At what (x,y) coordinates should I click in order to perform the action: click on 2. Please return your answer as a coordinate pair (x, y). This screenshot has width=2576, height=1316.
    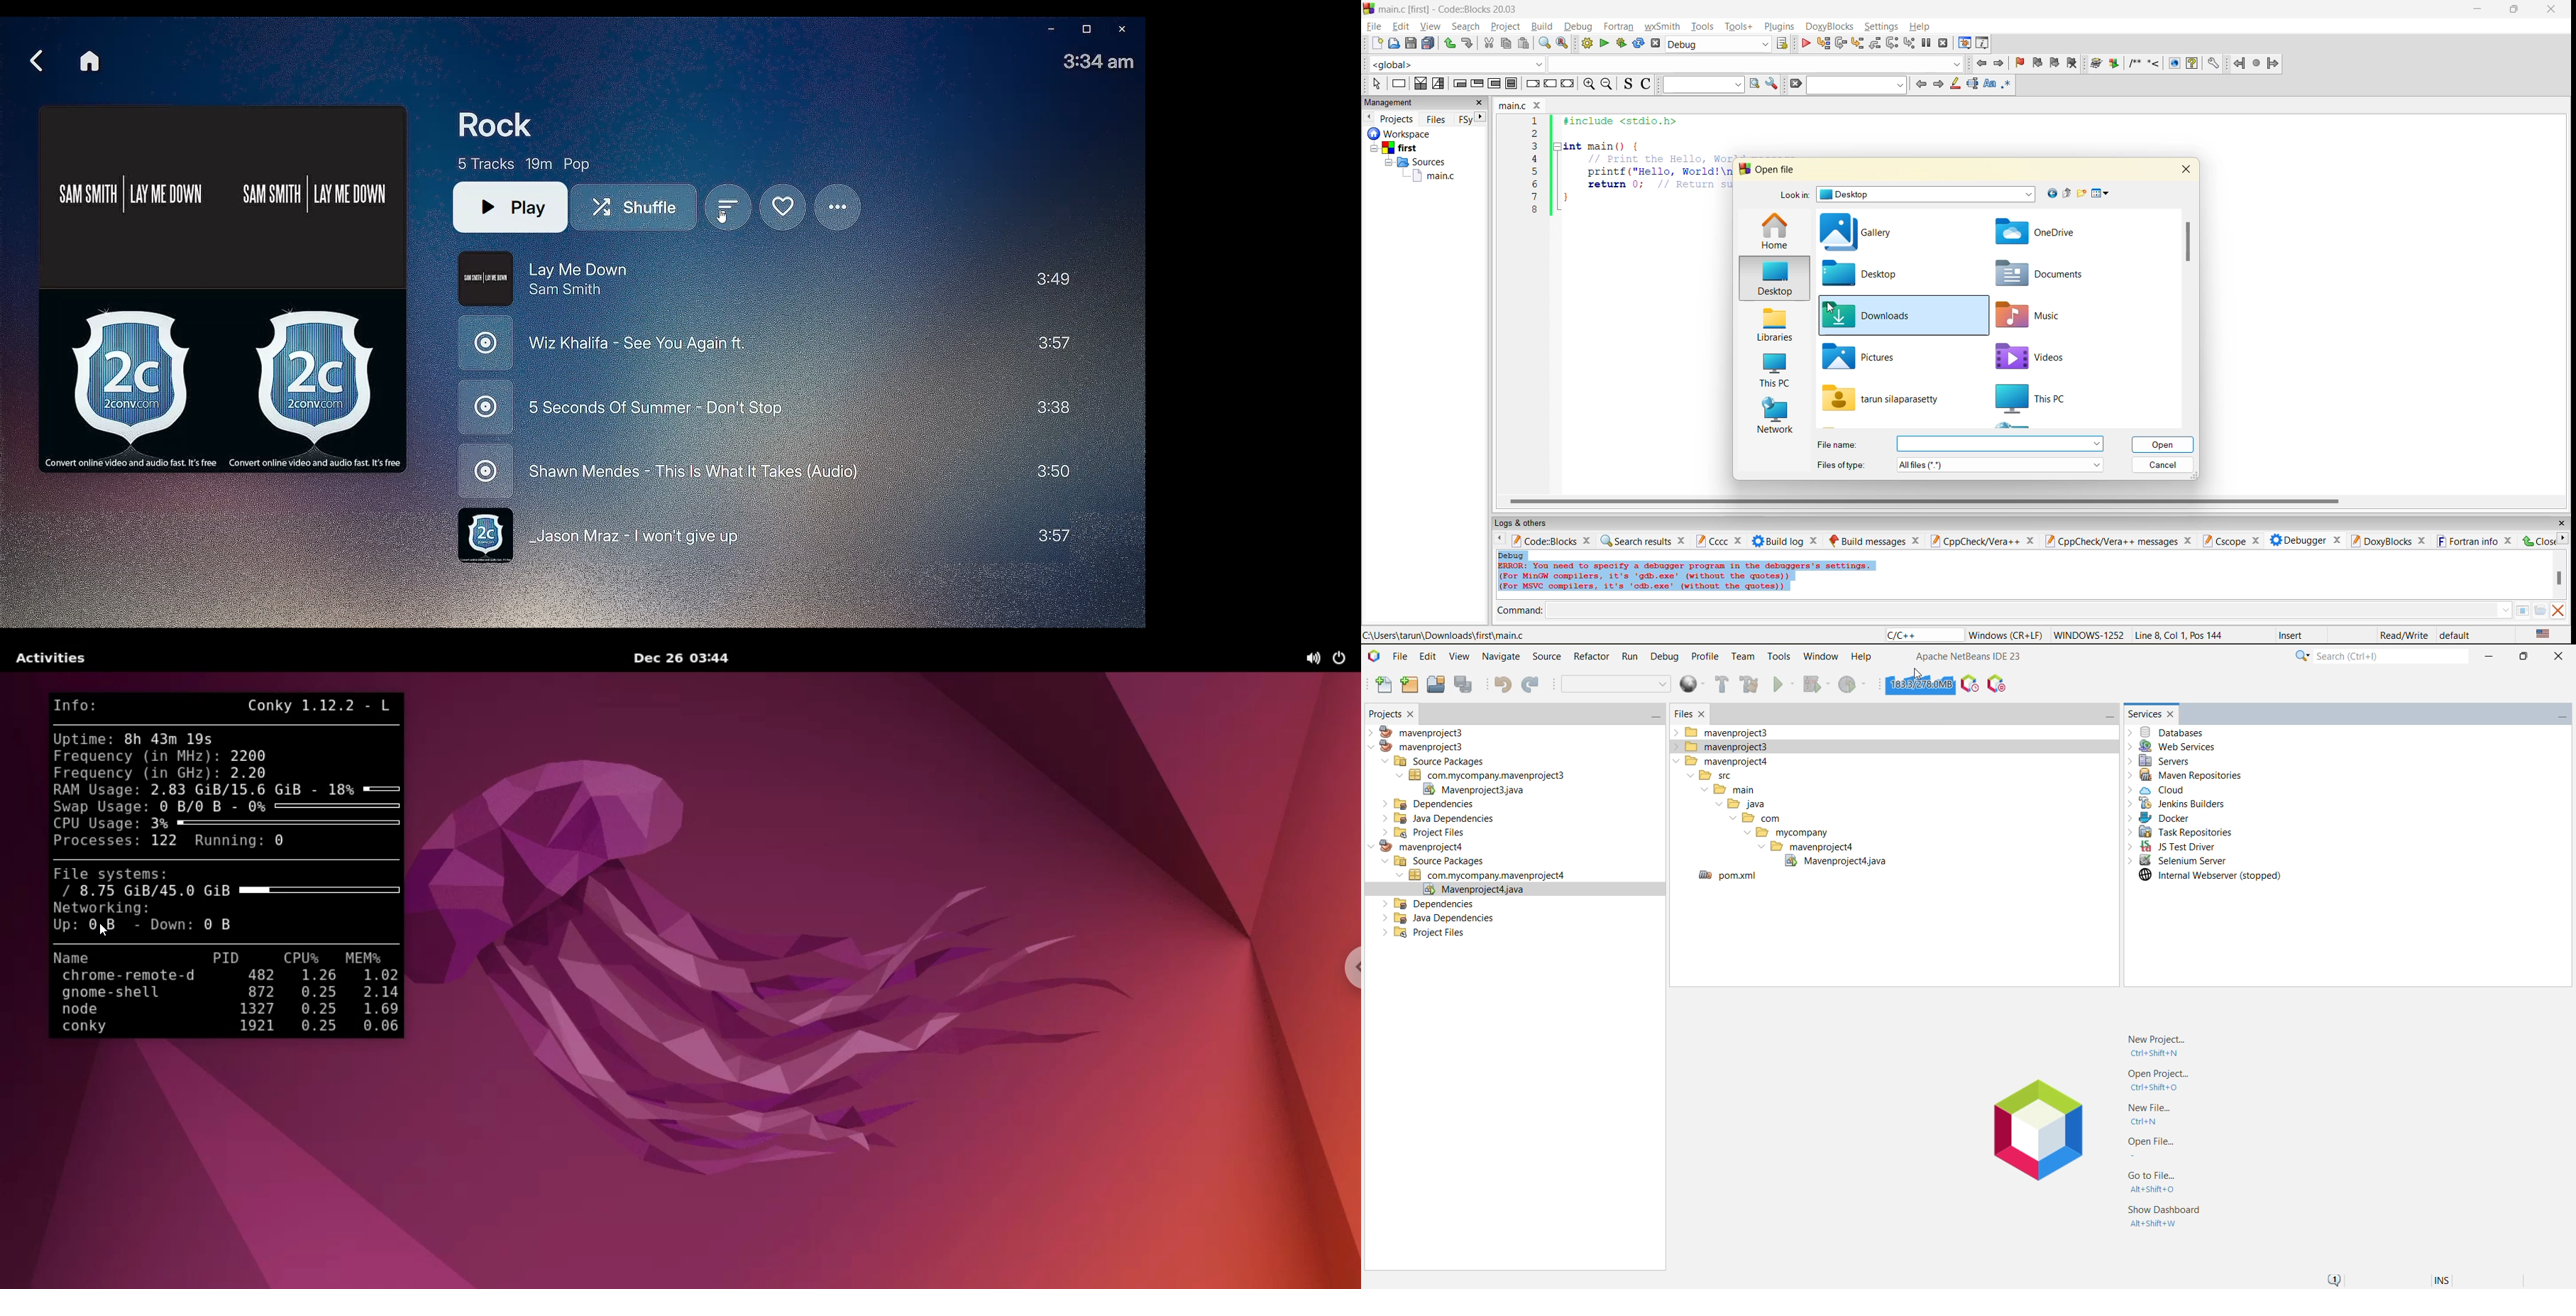
    Looking at the image, I should click on (1535, 134).